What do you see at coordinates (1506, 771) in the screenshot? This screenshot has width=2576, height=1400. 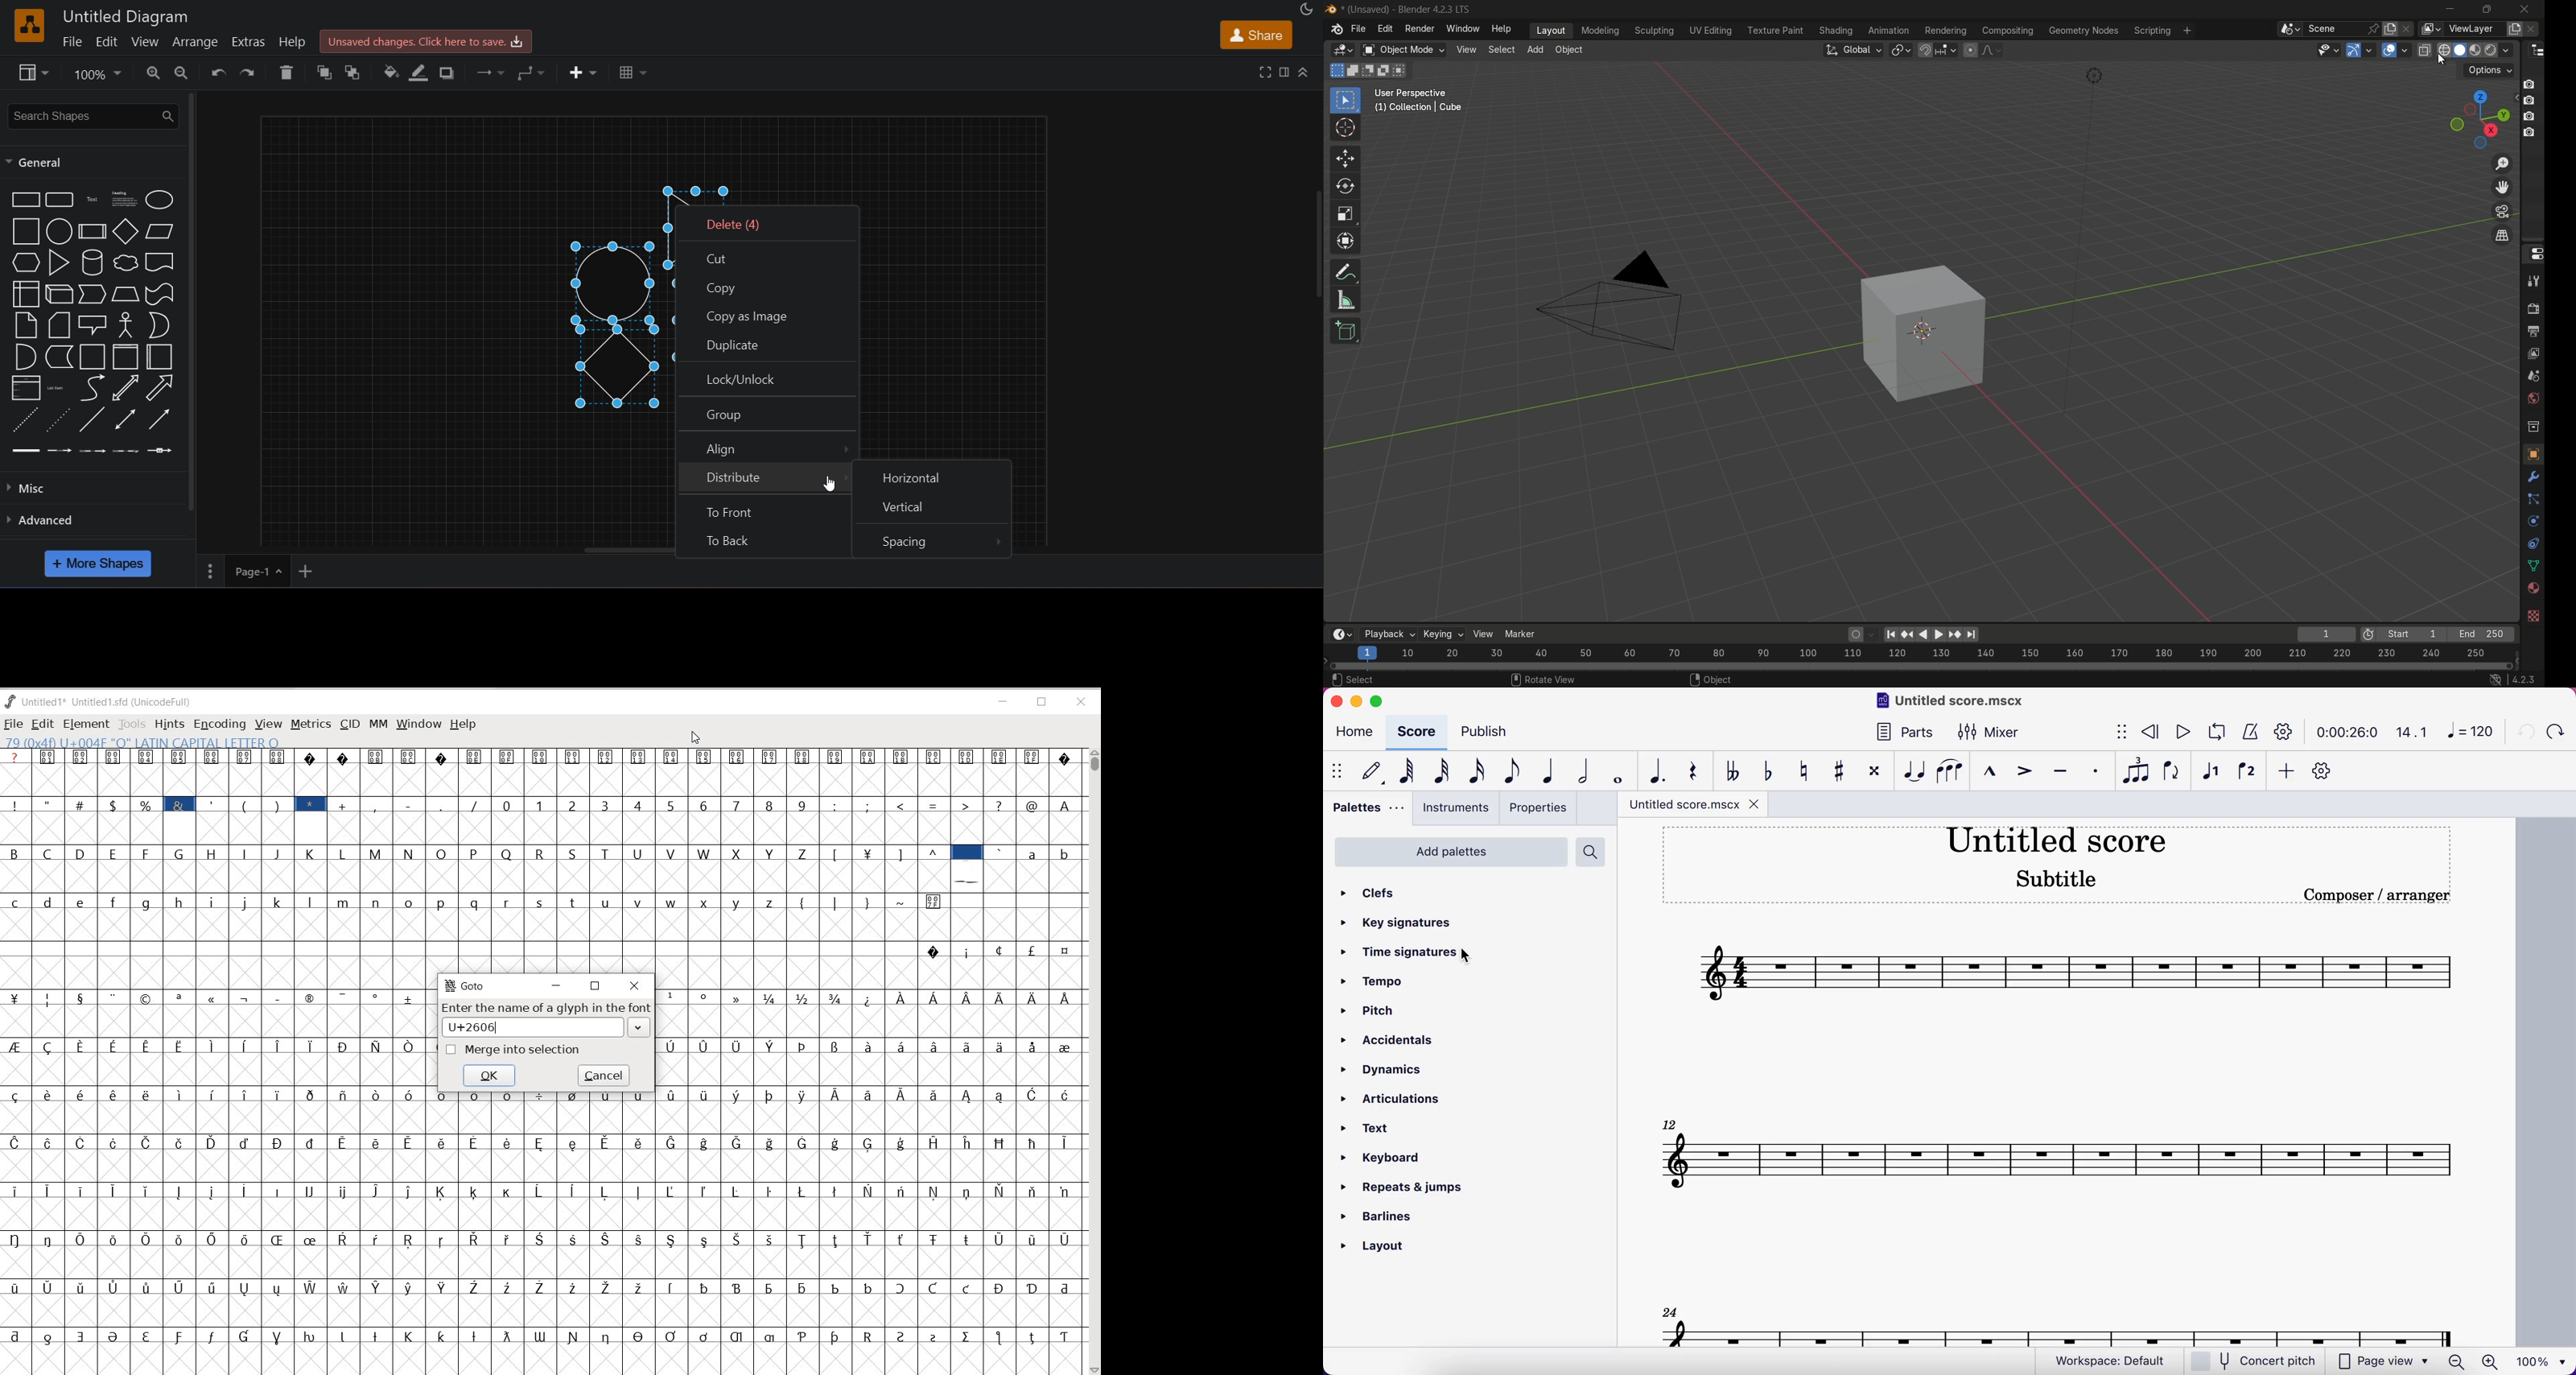 I see `eight note` at bounding box center [1506, 771].